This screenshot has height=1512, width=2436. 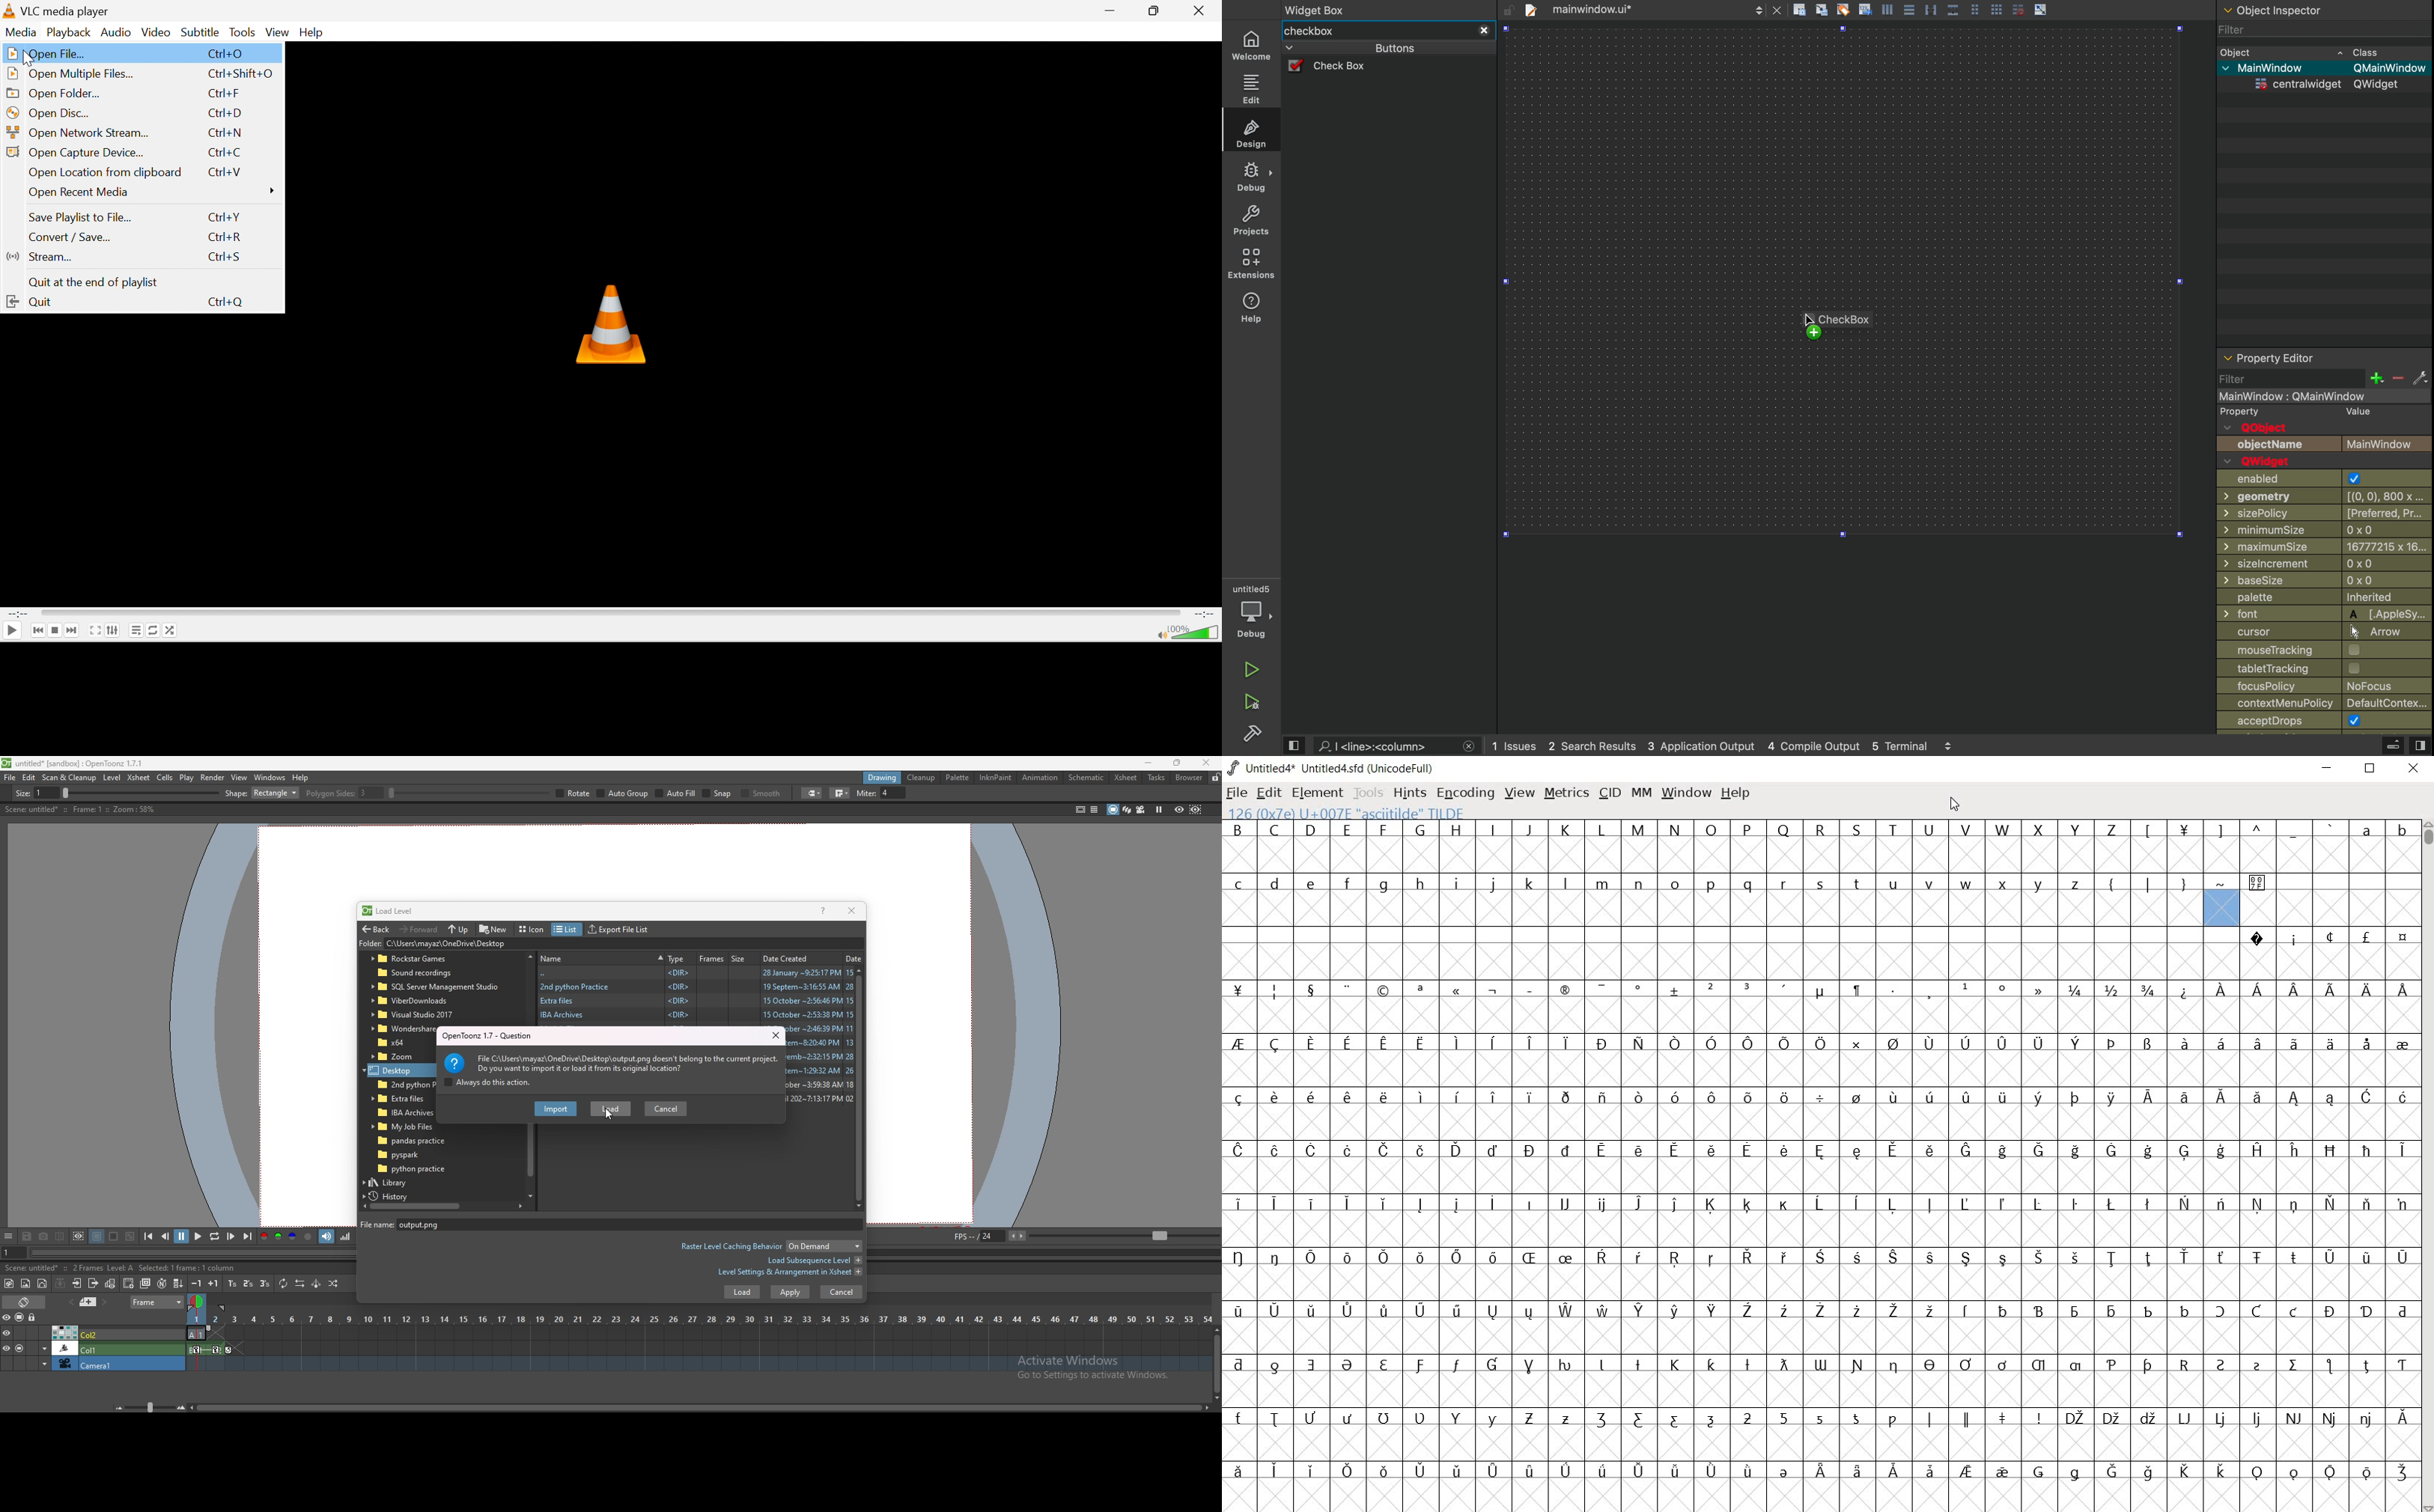 What do you see at coordinates (113, 778) in the screenshot?
I see `level` at bounding box center [113, 778].